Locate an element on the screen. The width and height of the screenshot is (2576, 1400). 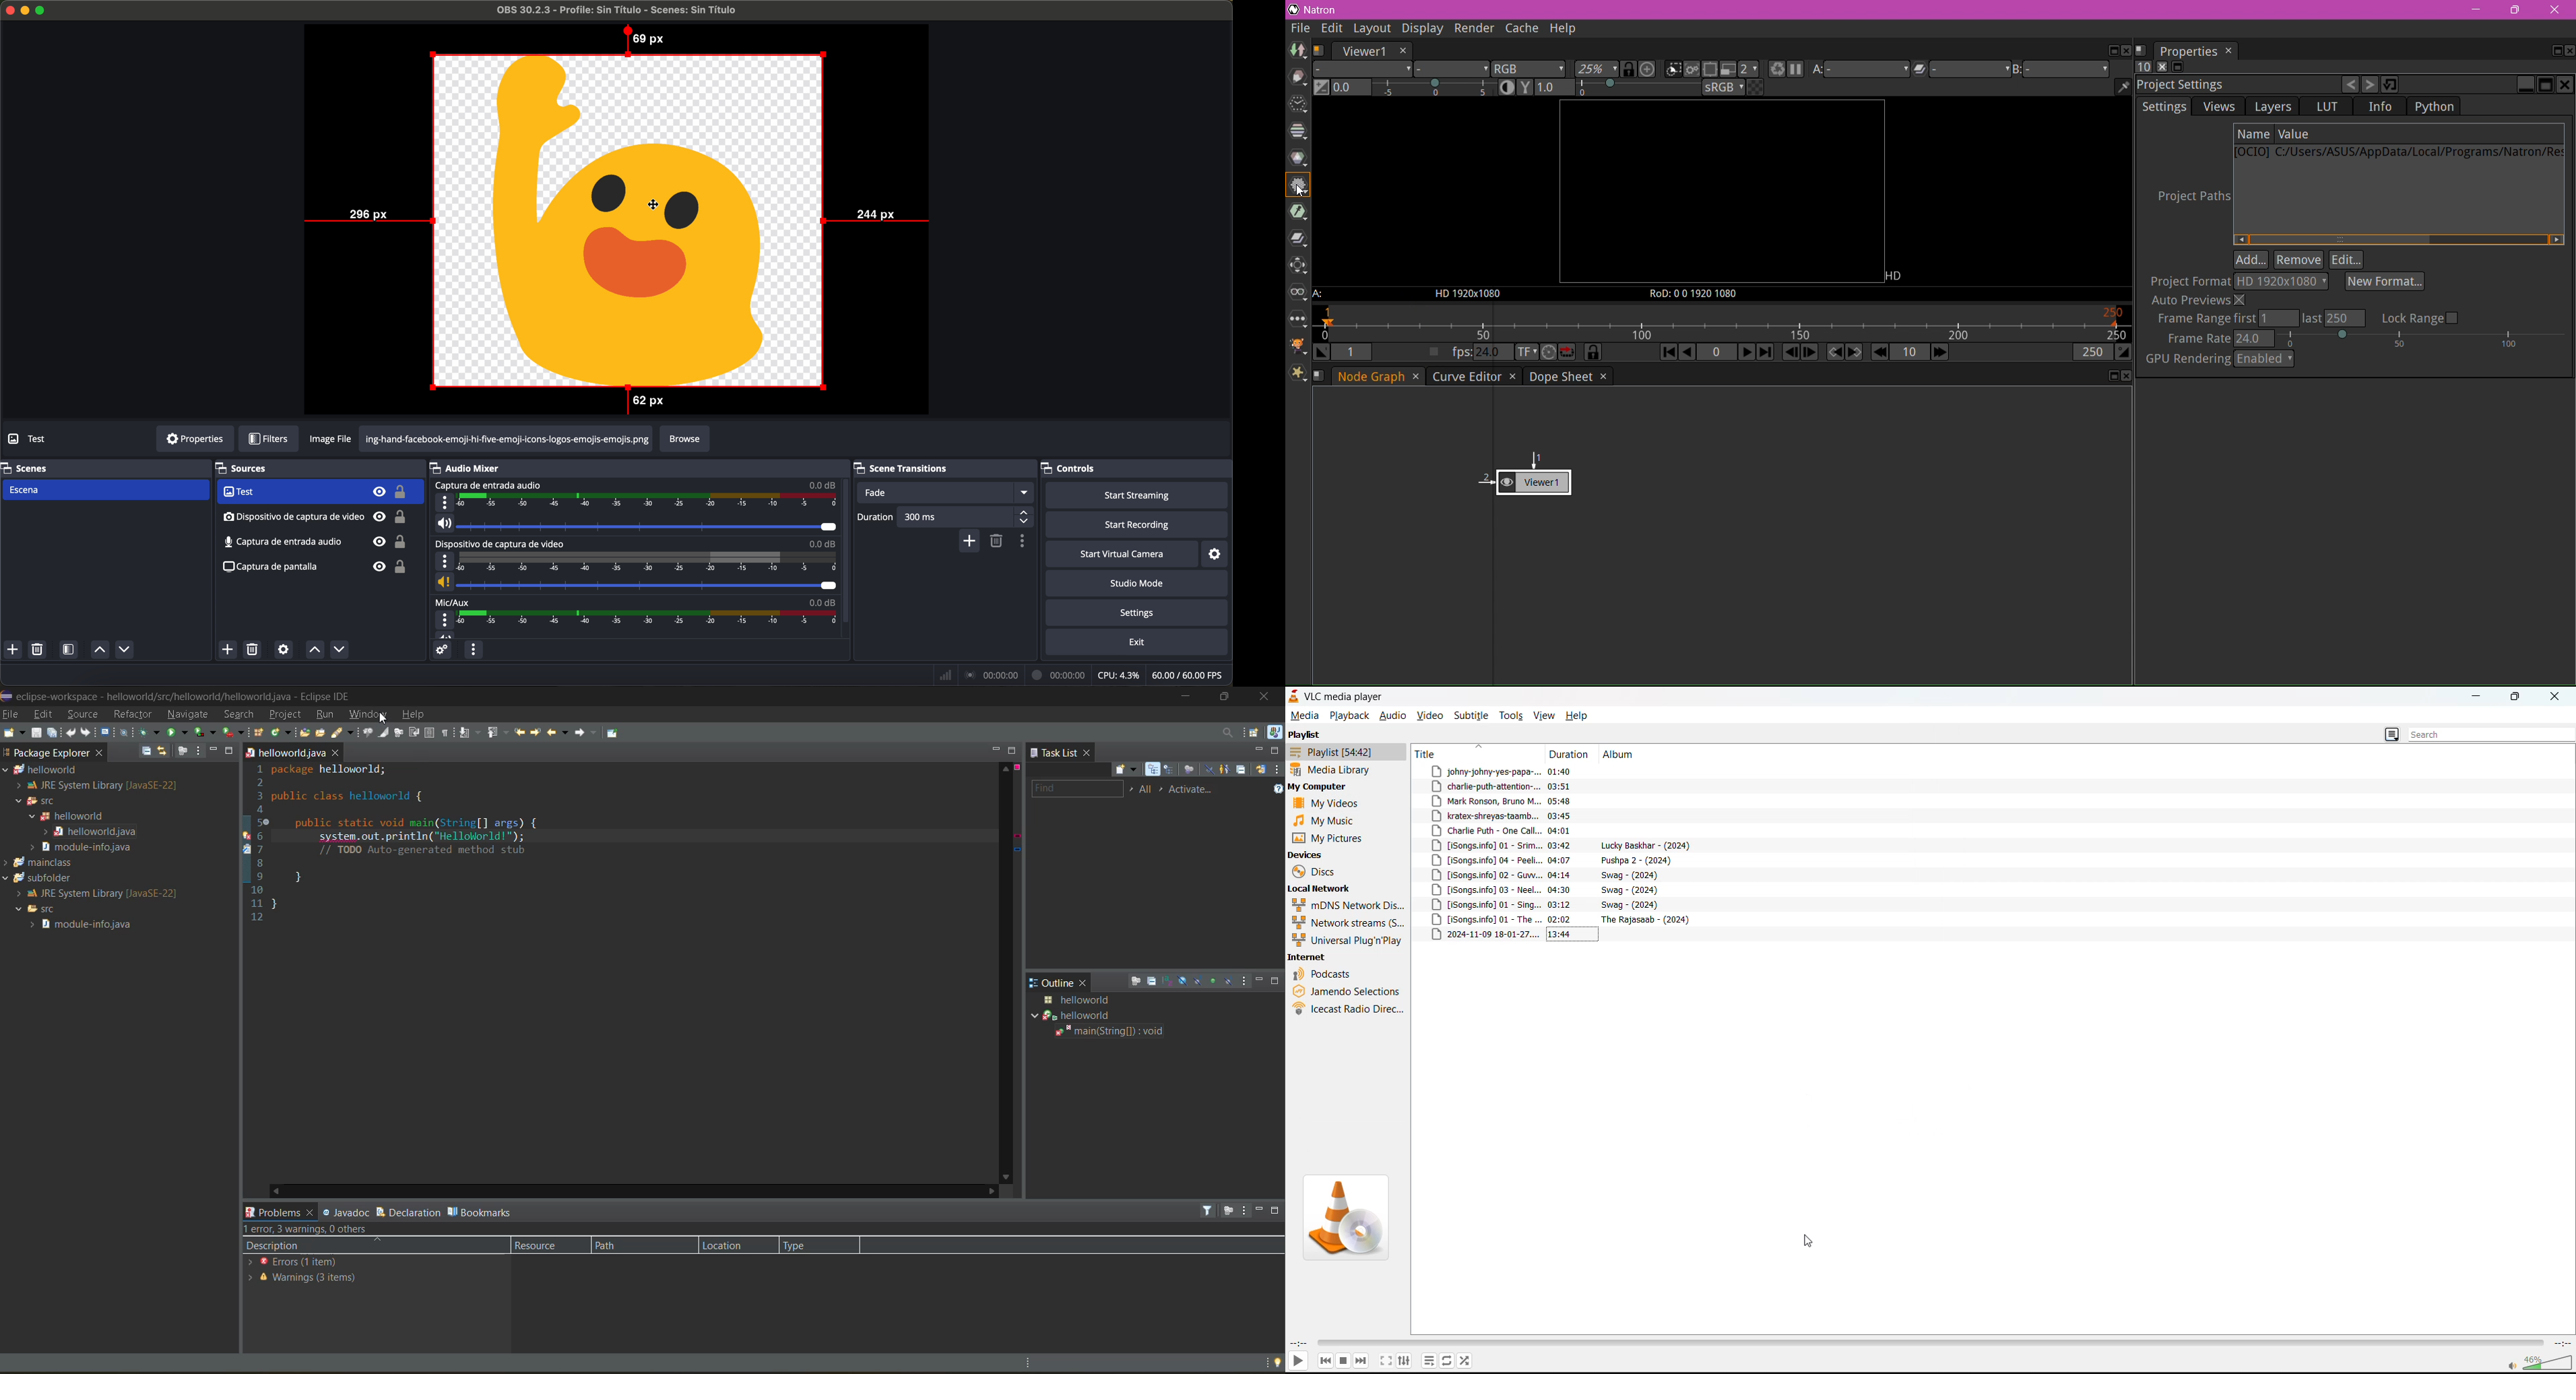
advanced audio properties is located at coordinates (442, 651).